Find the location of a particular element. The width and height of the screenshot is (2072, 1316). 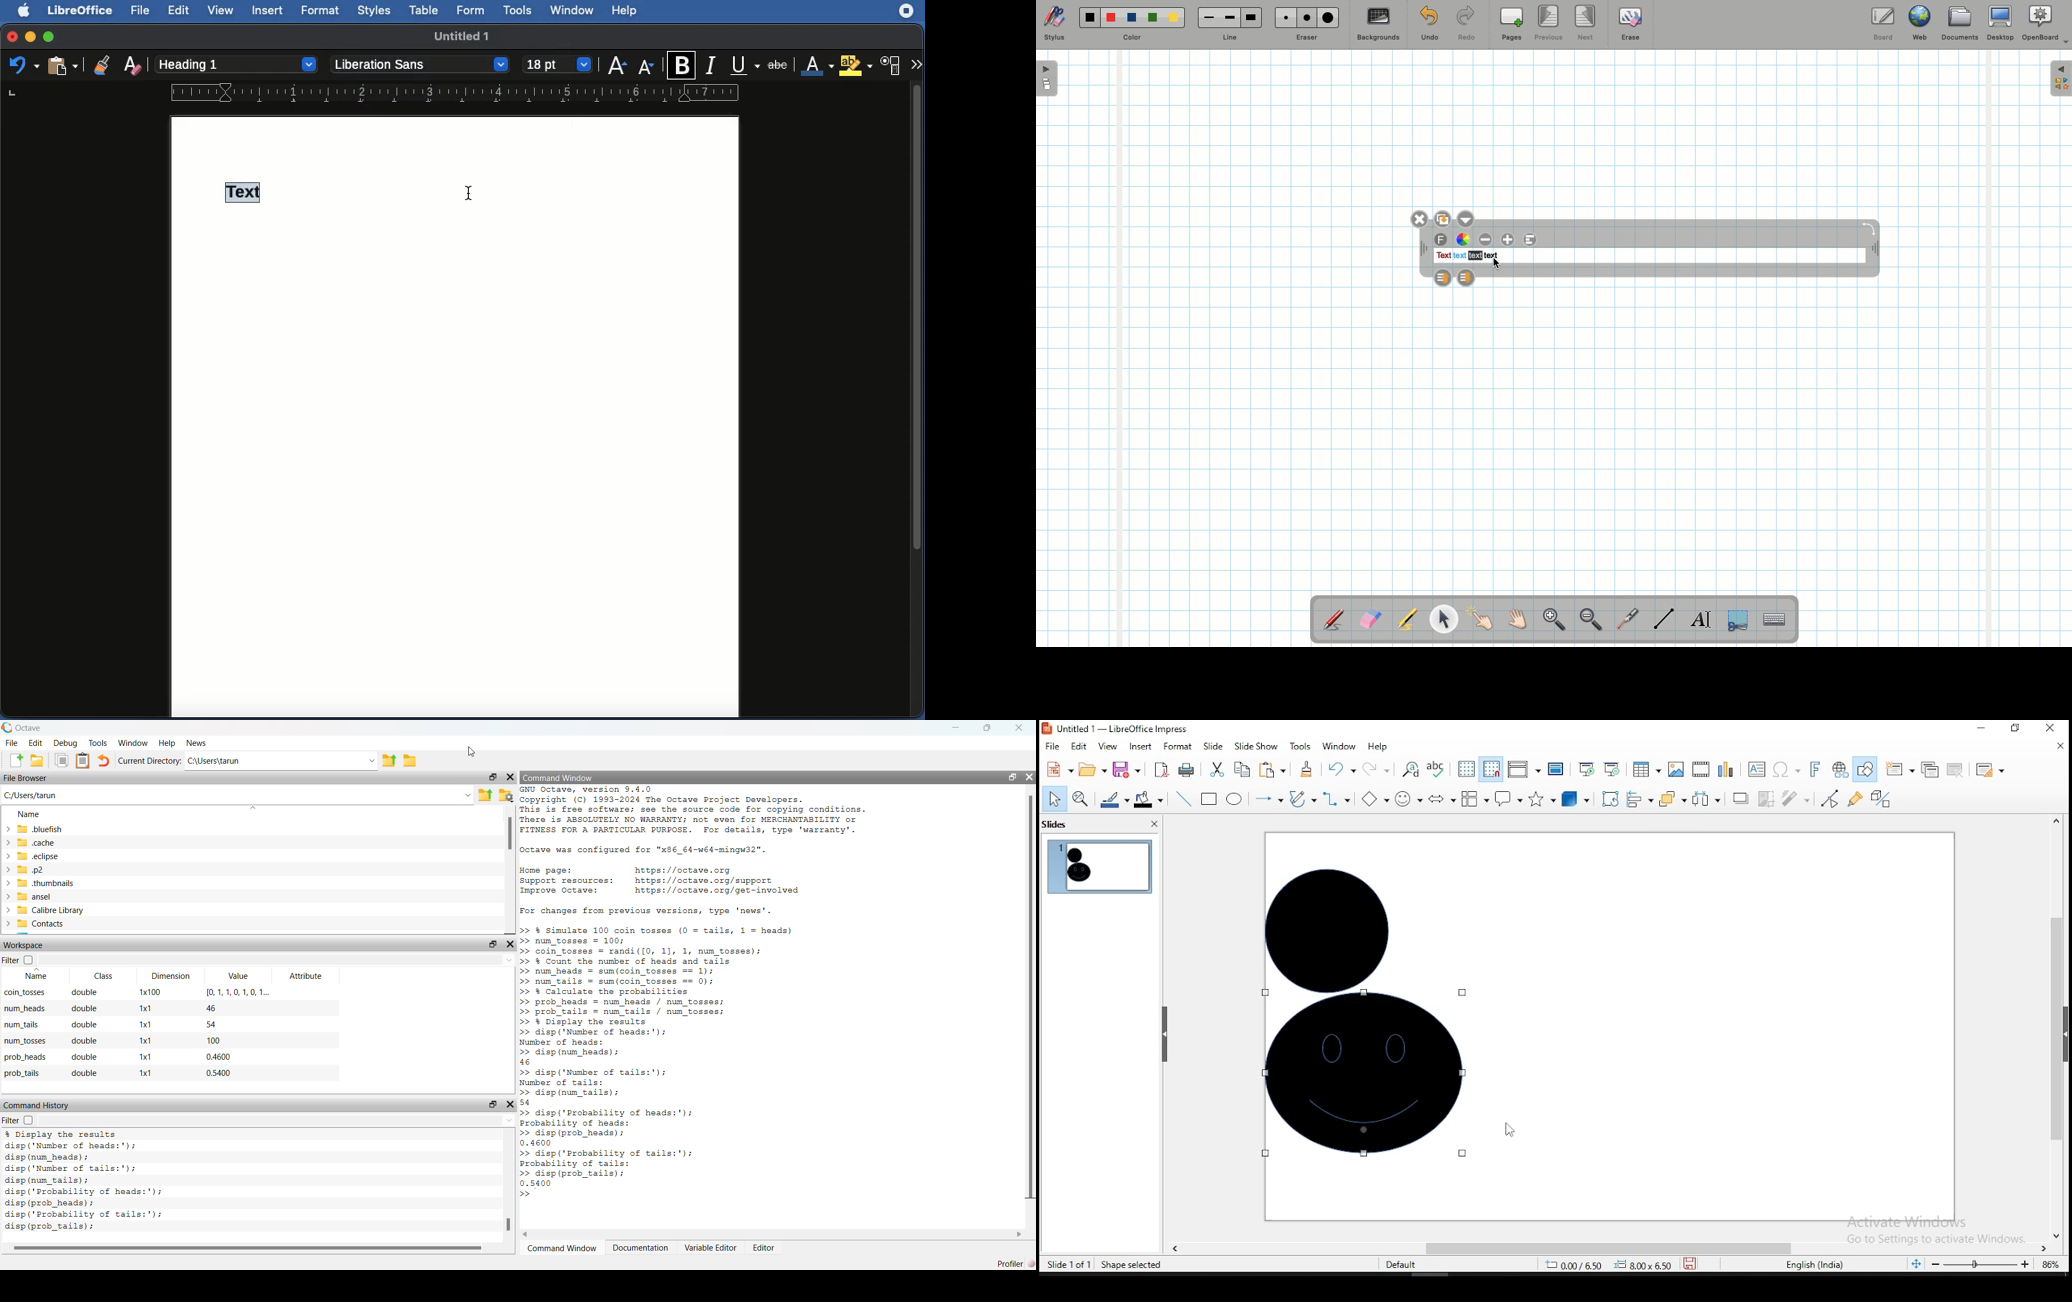

0.00x0.00 is located at coordinates (1644, 1266).